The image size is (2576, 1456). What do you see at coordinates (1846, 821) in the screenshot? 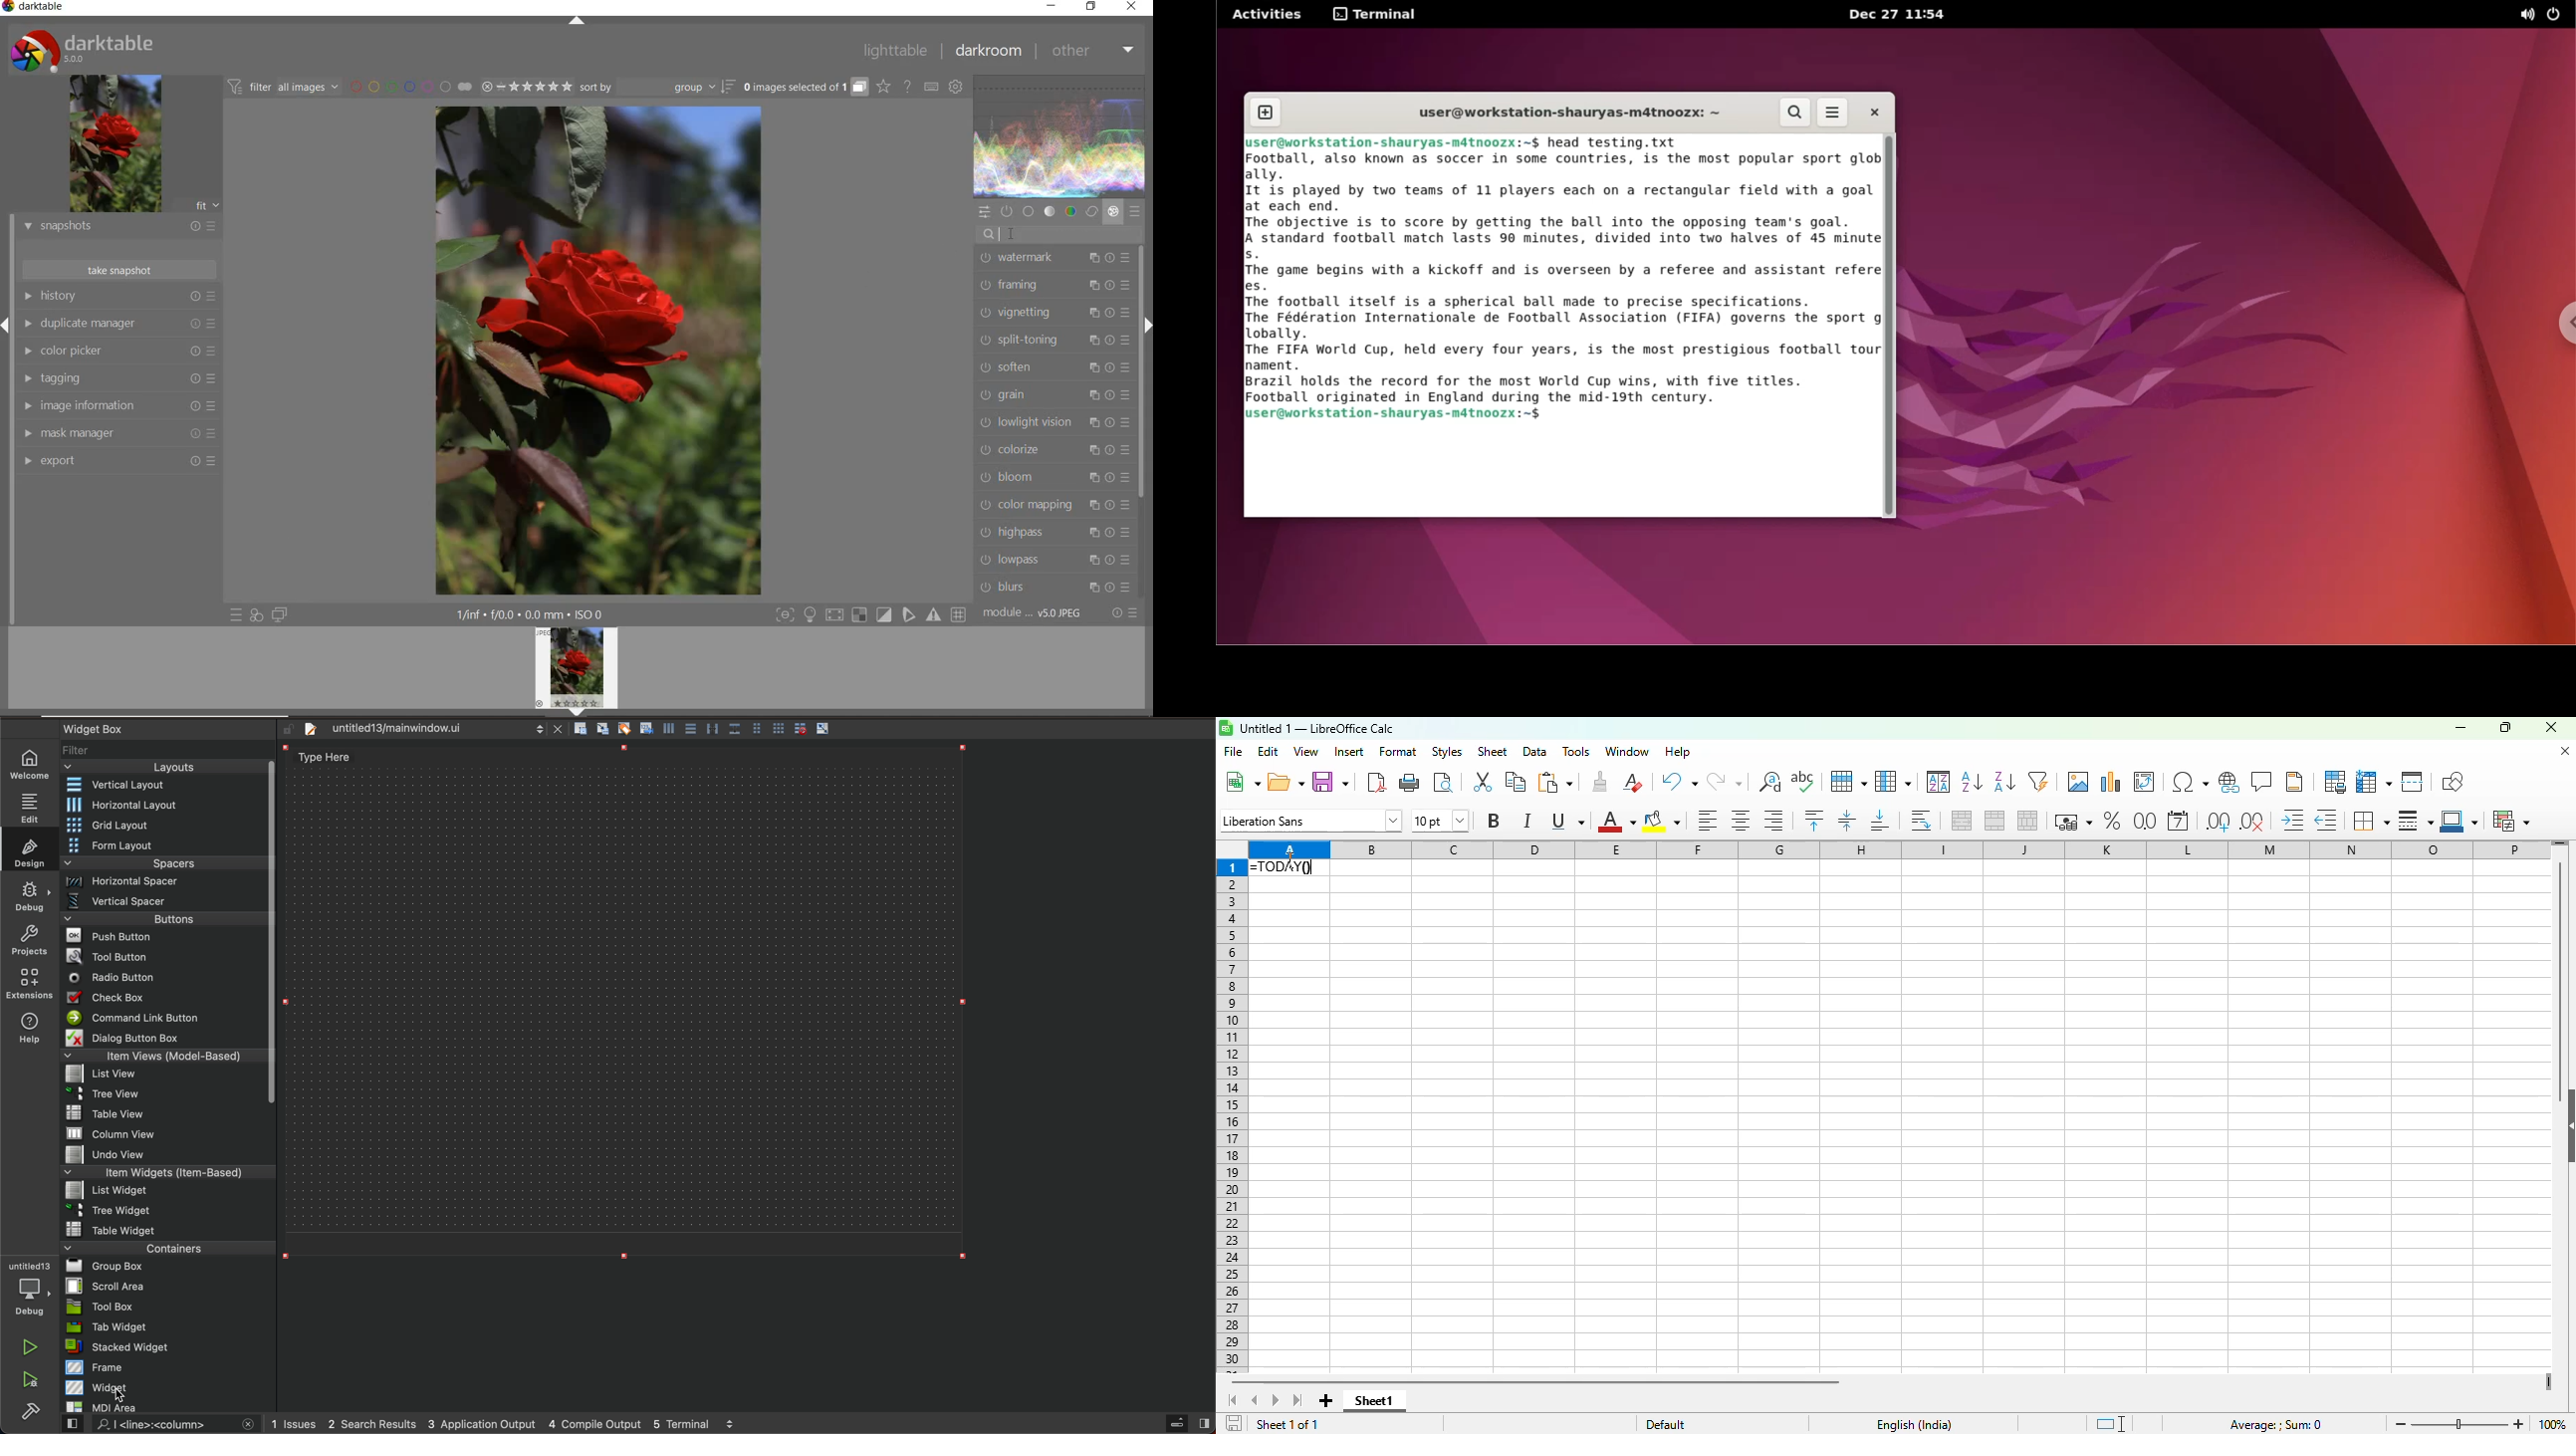
I see `center vertically` at bounding box center [1846, 821].